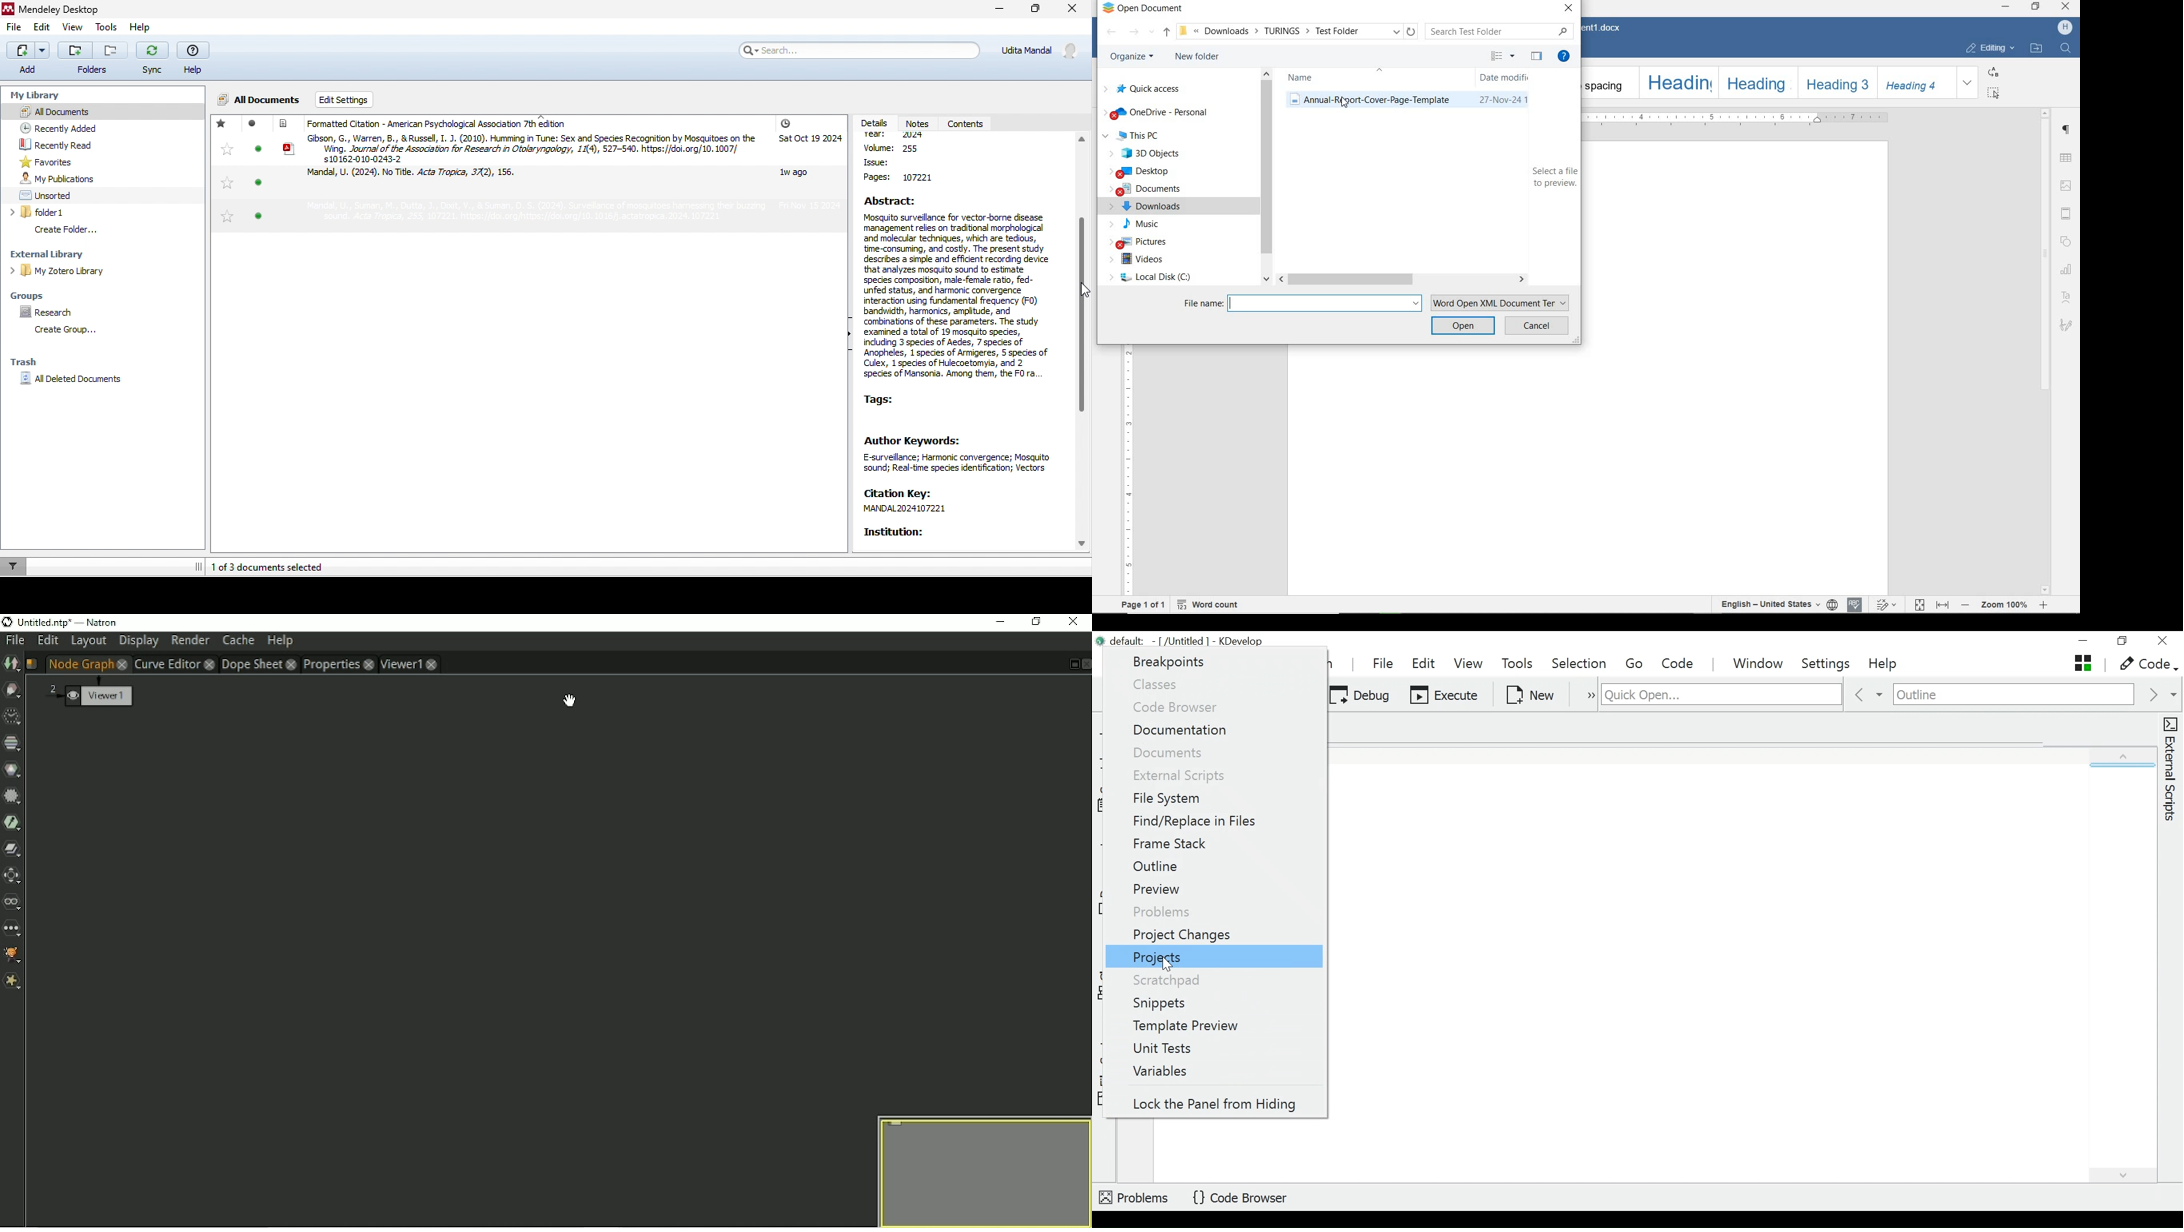 The image size is (2184, 1232). Describe the element at coordinates (894, 177) in the screenshot. I see `page` at that location.